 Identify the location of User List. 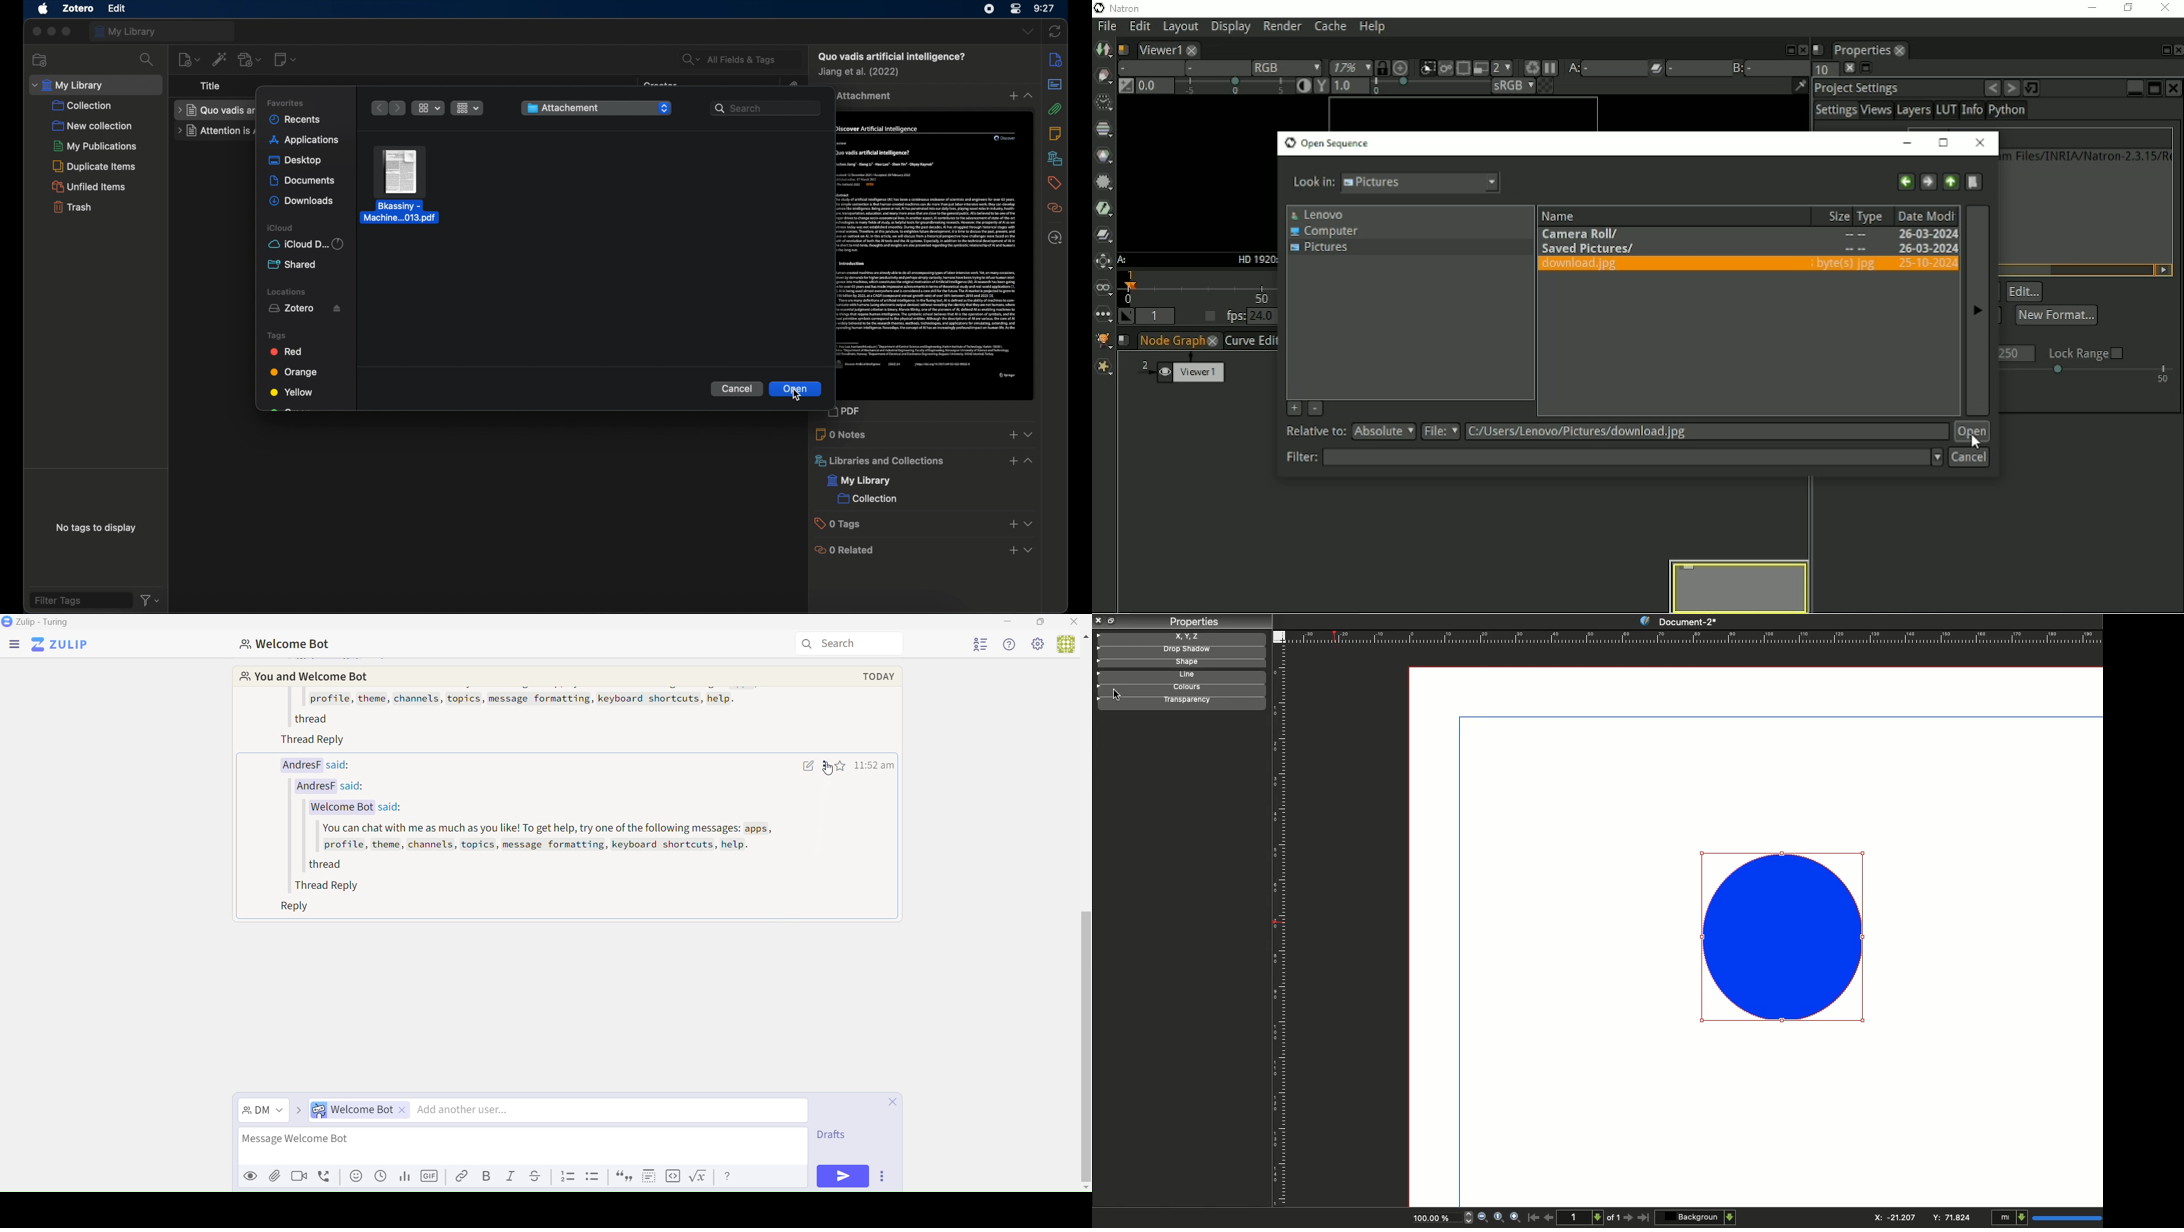
(984, 645).